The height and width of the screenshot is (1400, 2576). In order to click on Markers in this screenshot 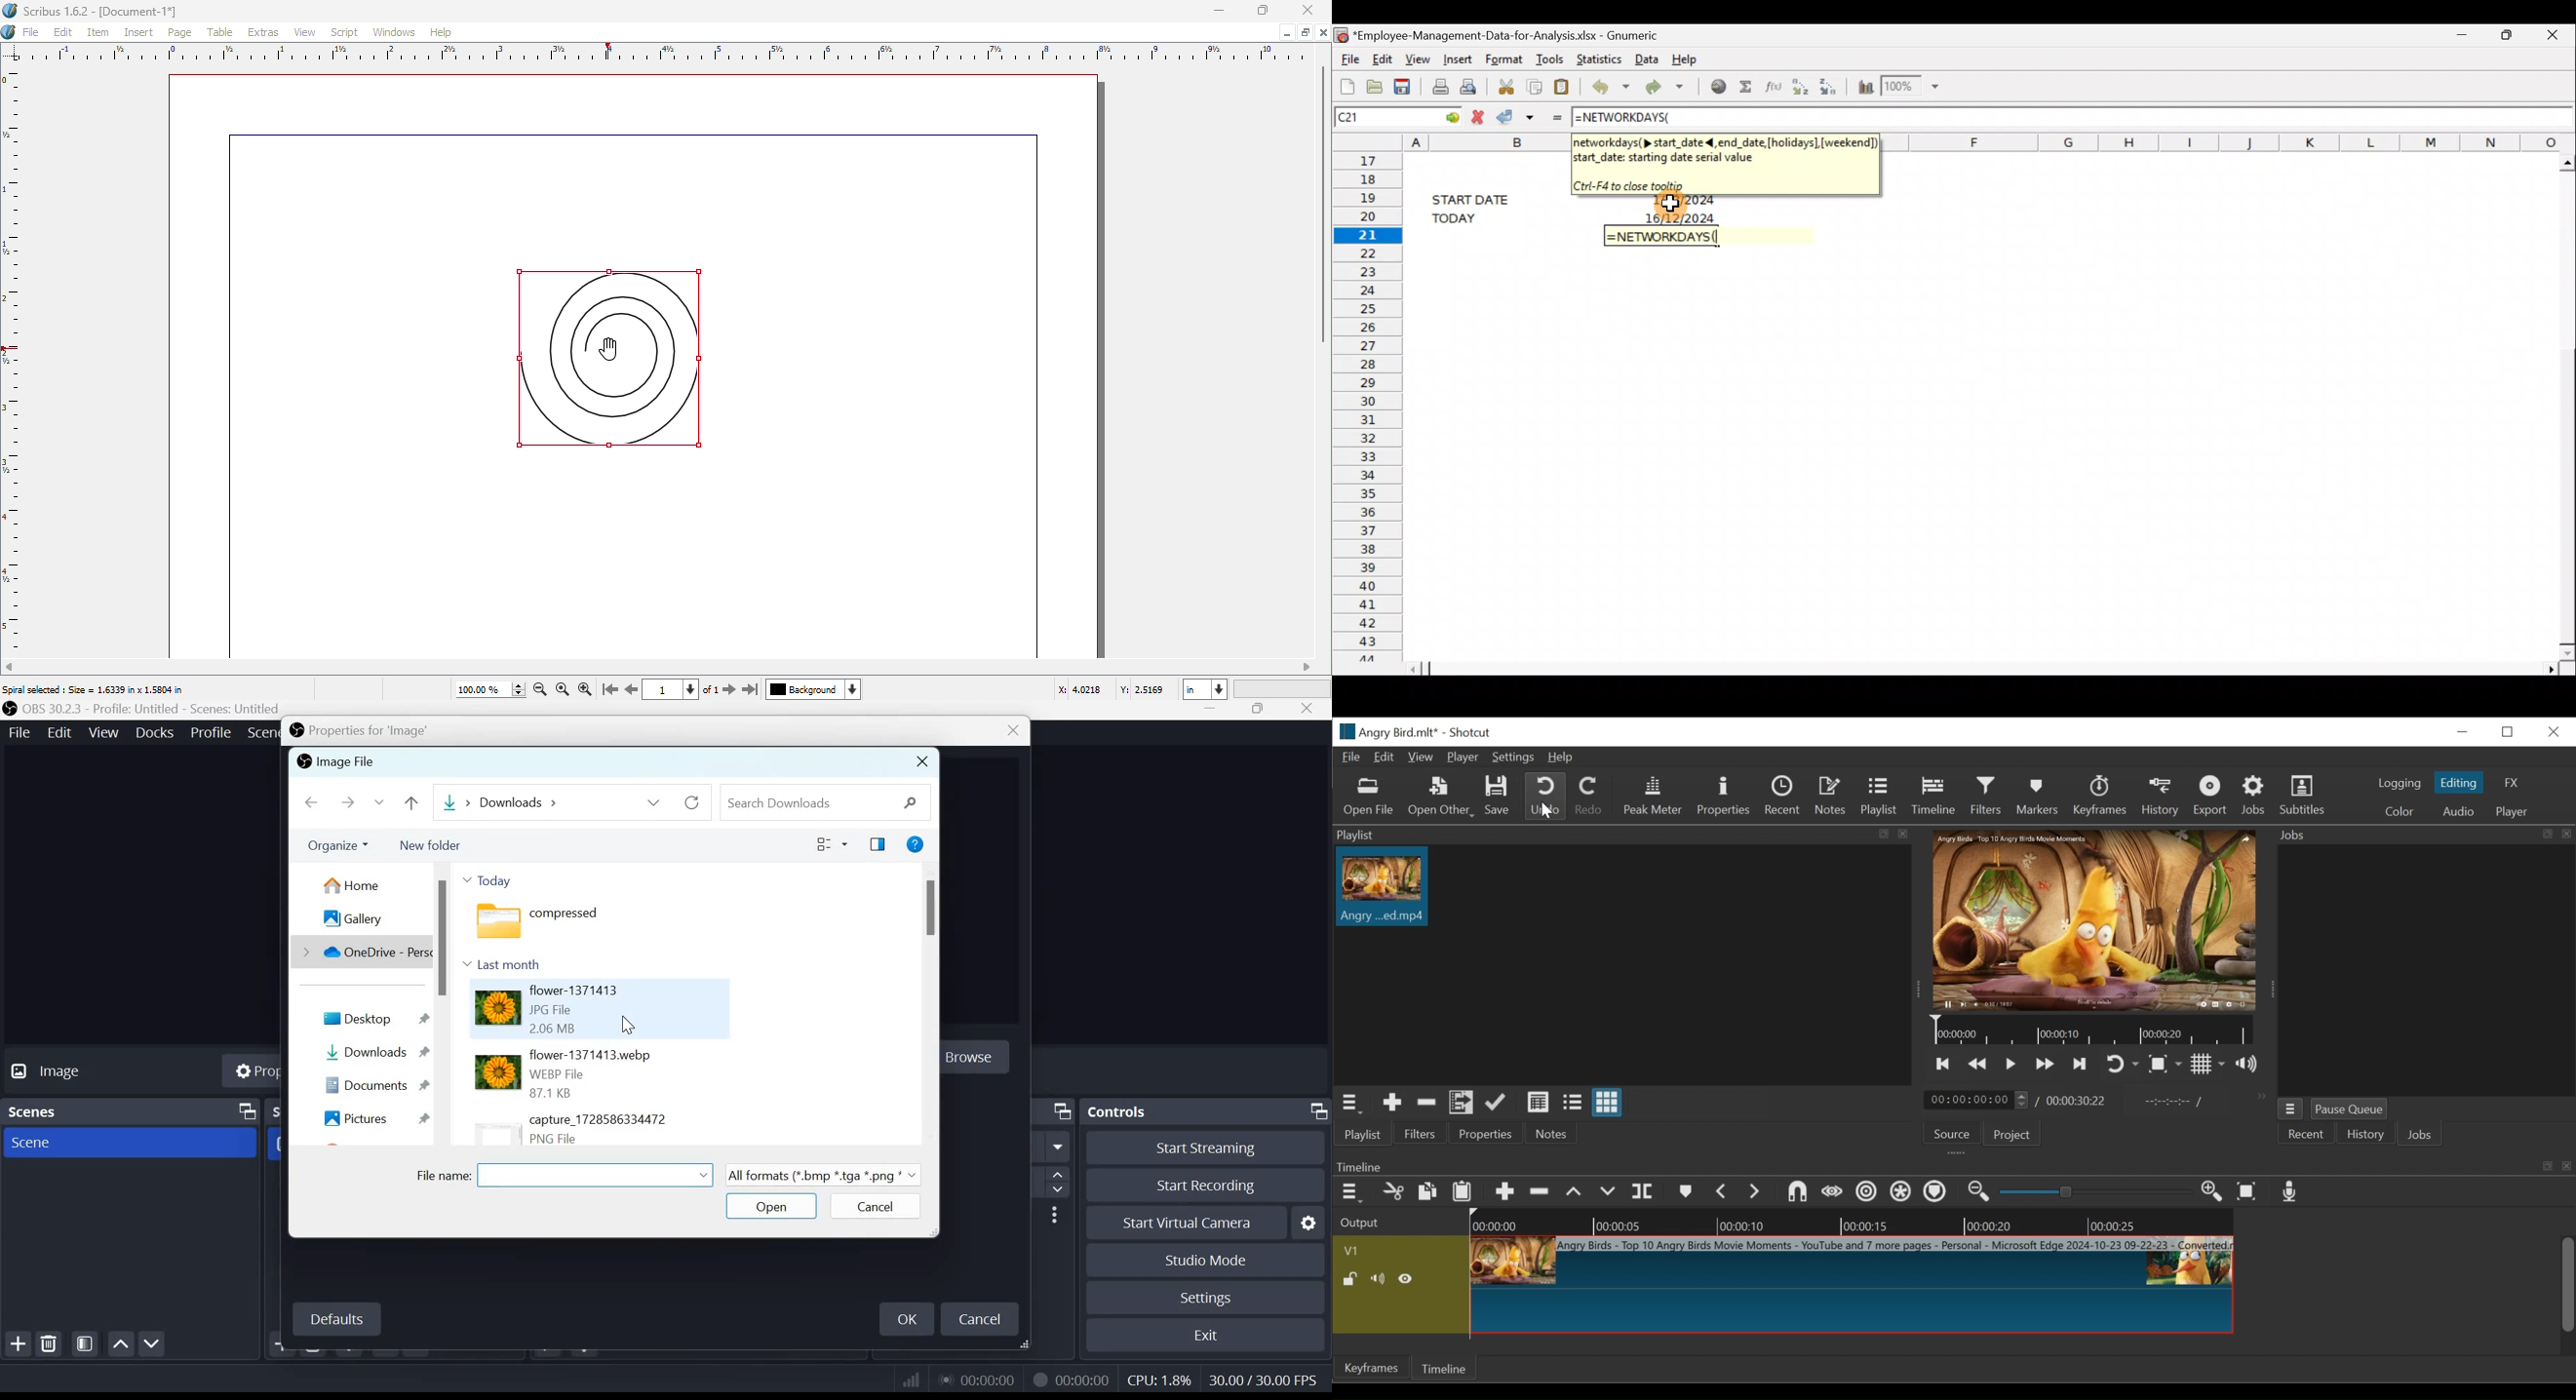, I will do `click(2038, 794)`.